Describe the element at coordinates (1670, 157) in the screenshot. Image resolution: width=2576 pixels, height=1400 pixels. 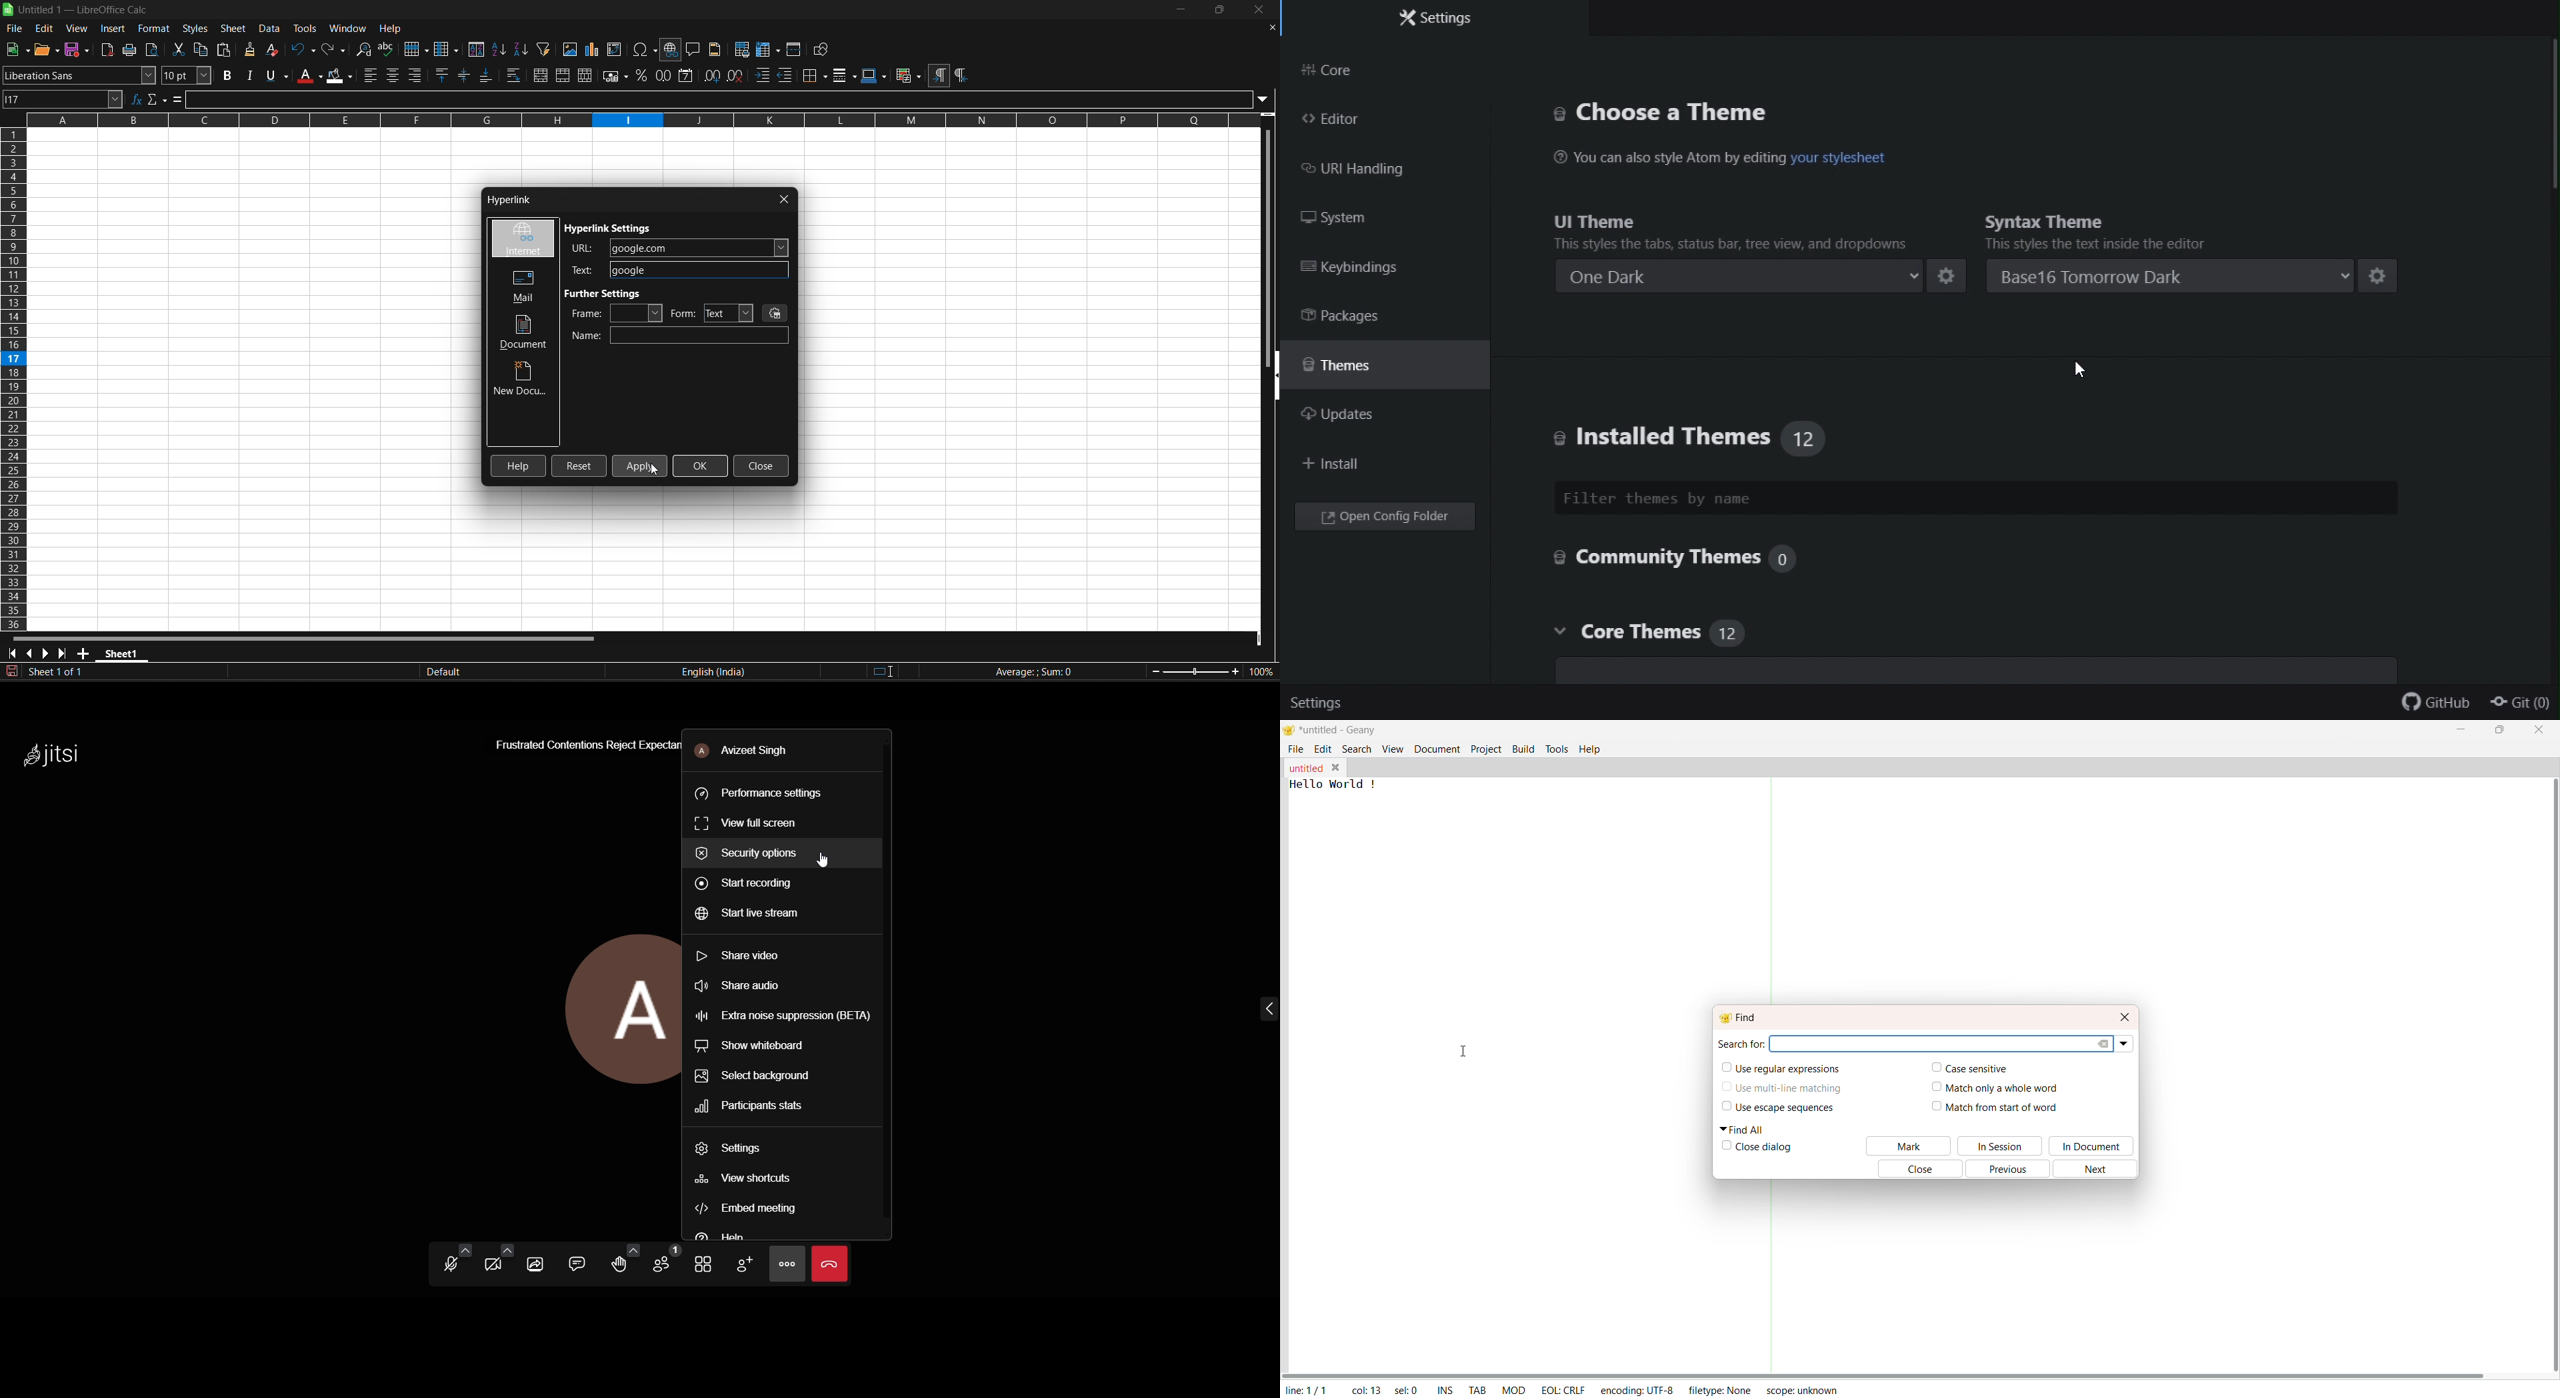
I see `You can also style Atom by editing` at that location.